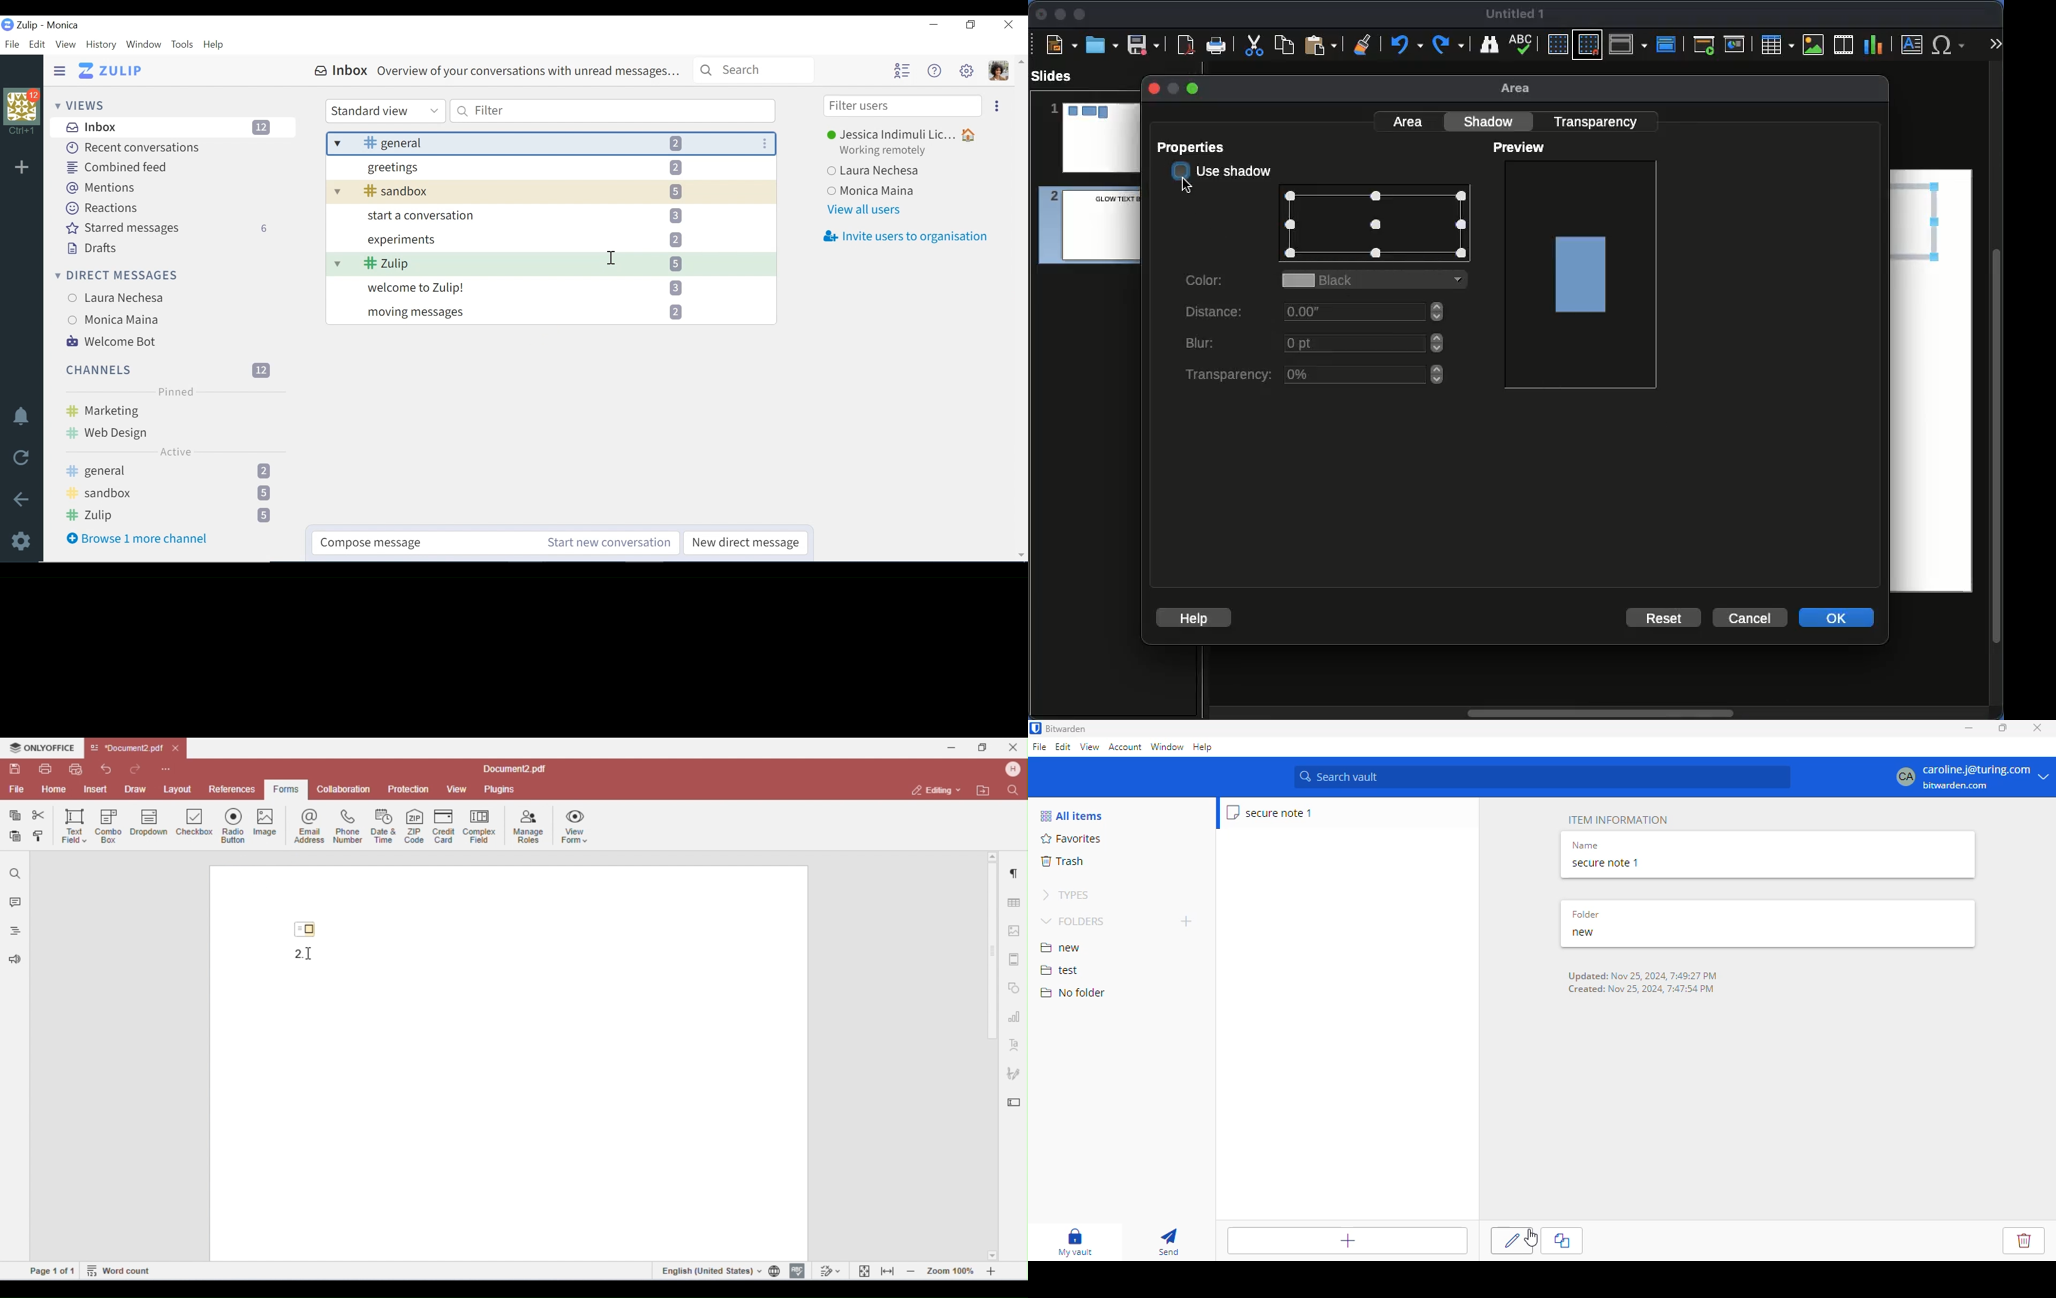 The image size is (2072, 1316). I want to click on Scroll up, so click(1022, 61).